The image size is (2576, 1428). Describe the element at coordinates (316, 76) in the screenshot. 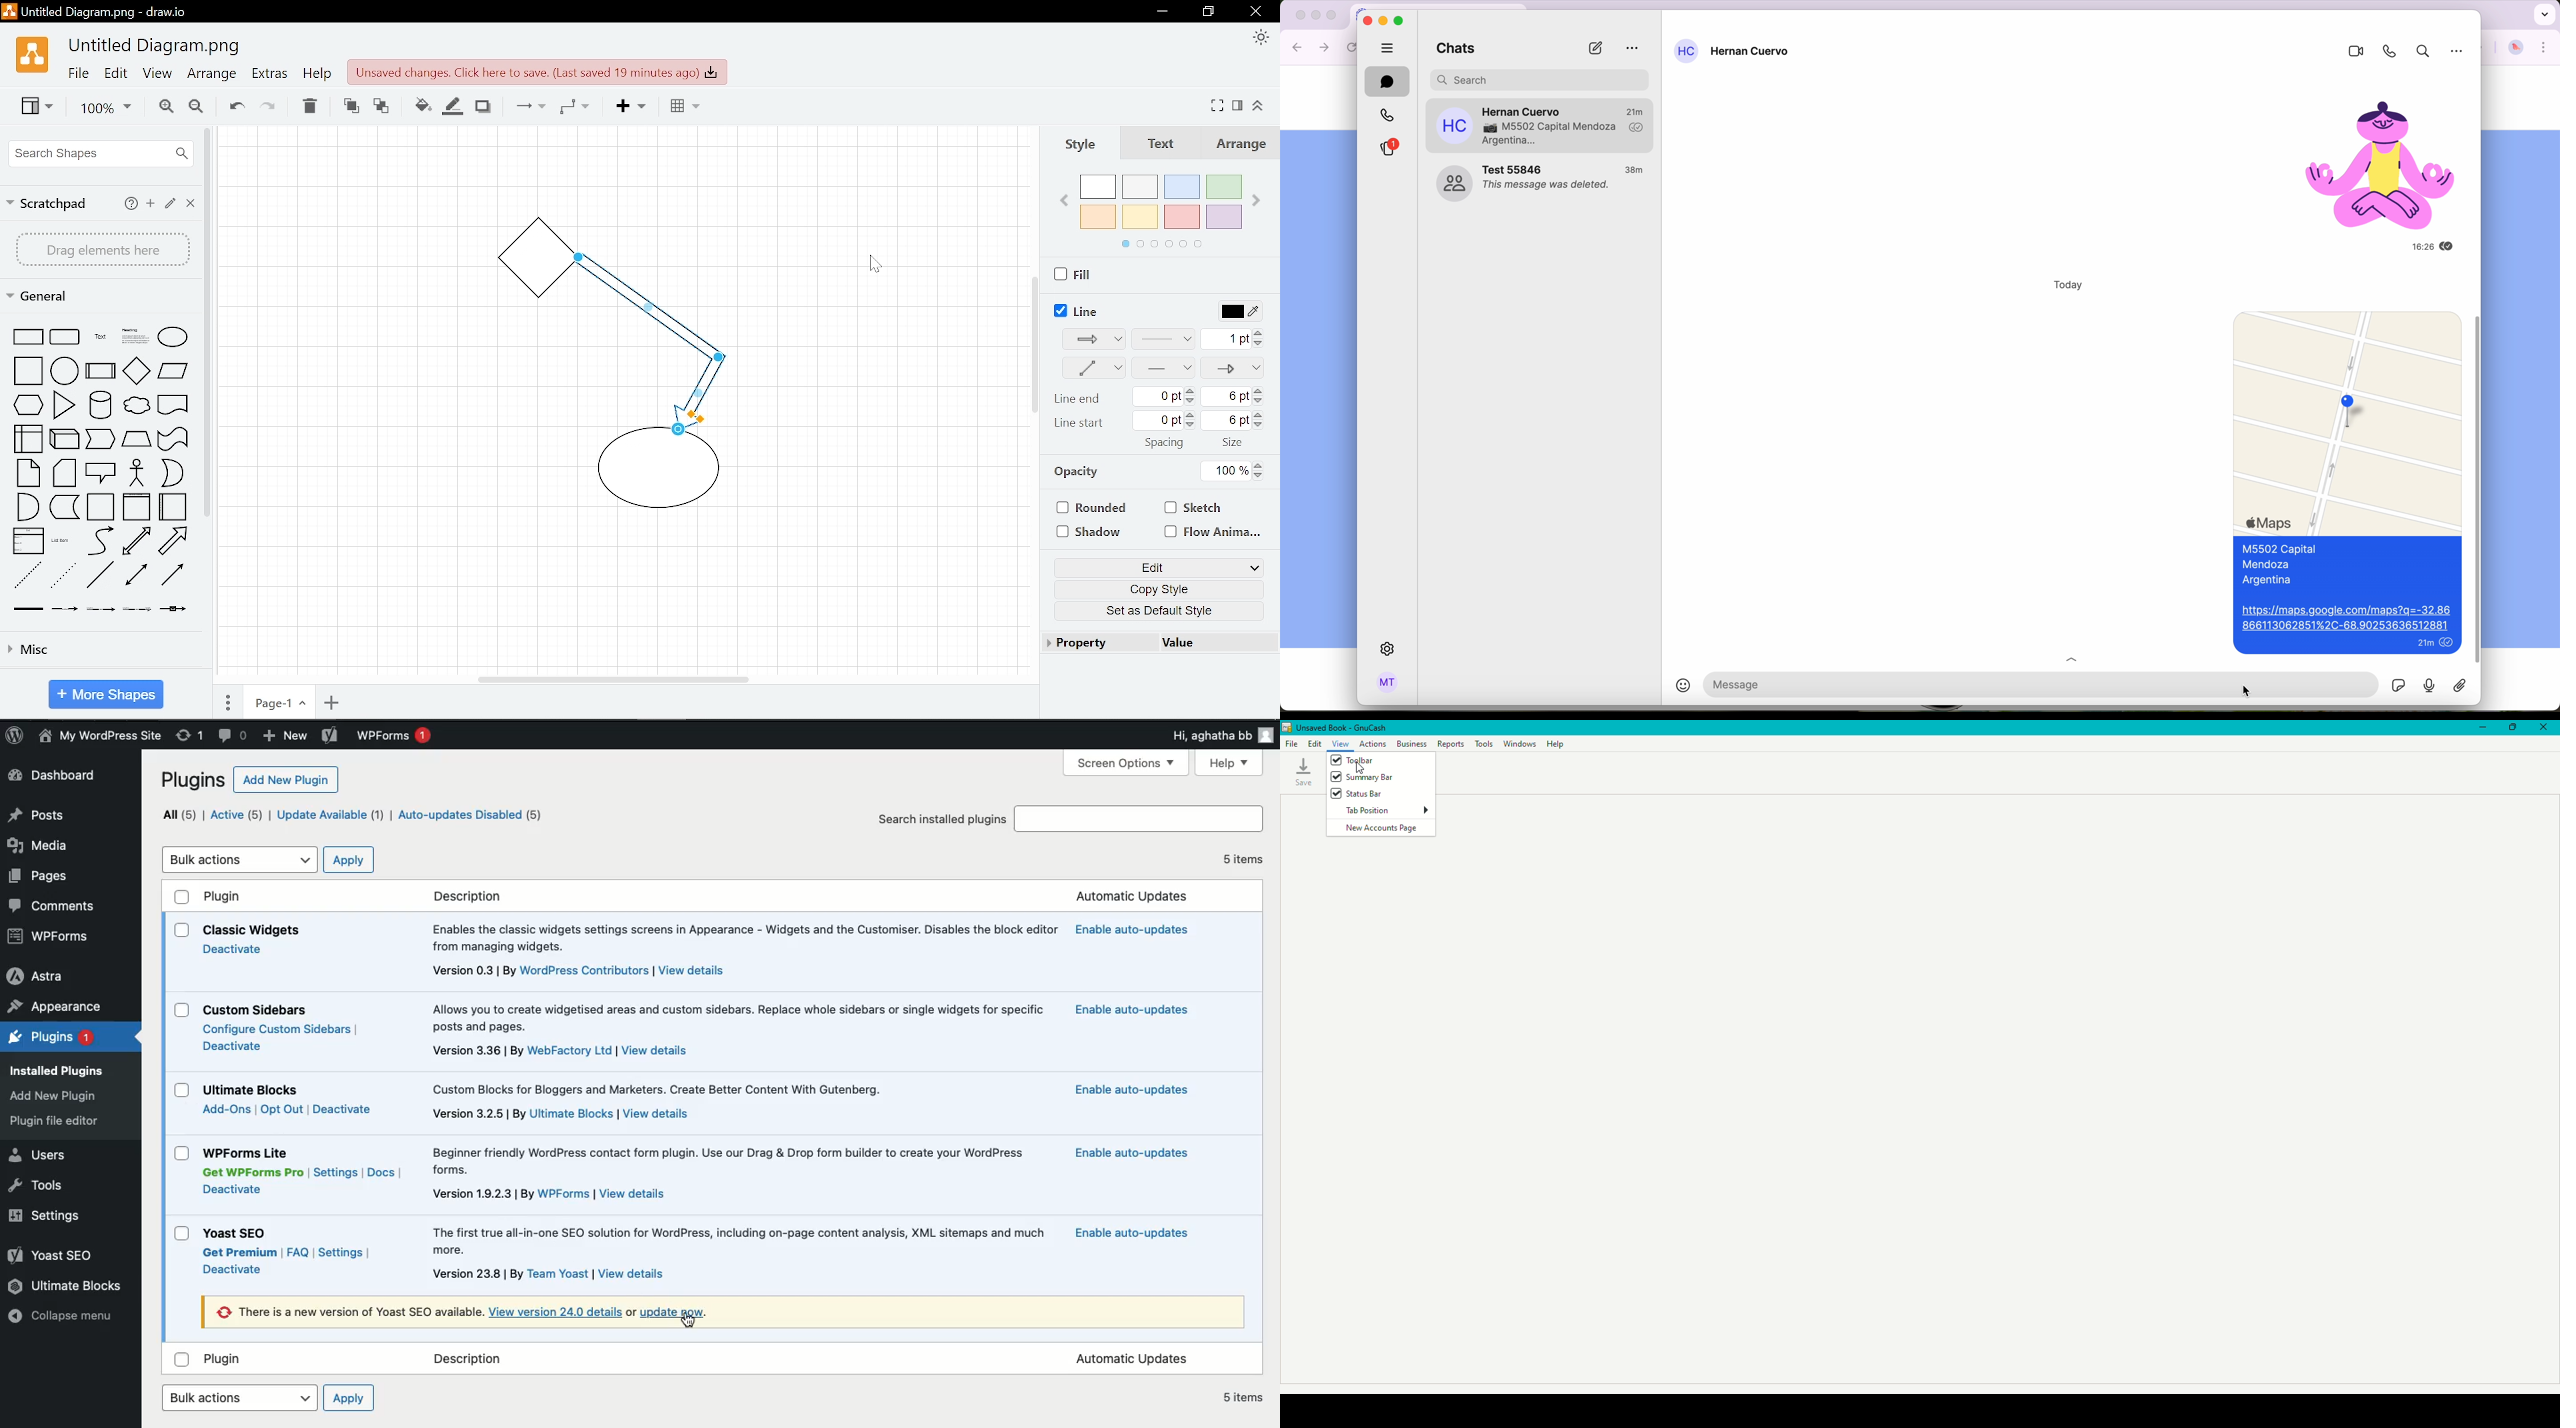

I see `help` at that location.